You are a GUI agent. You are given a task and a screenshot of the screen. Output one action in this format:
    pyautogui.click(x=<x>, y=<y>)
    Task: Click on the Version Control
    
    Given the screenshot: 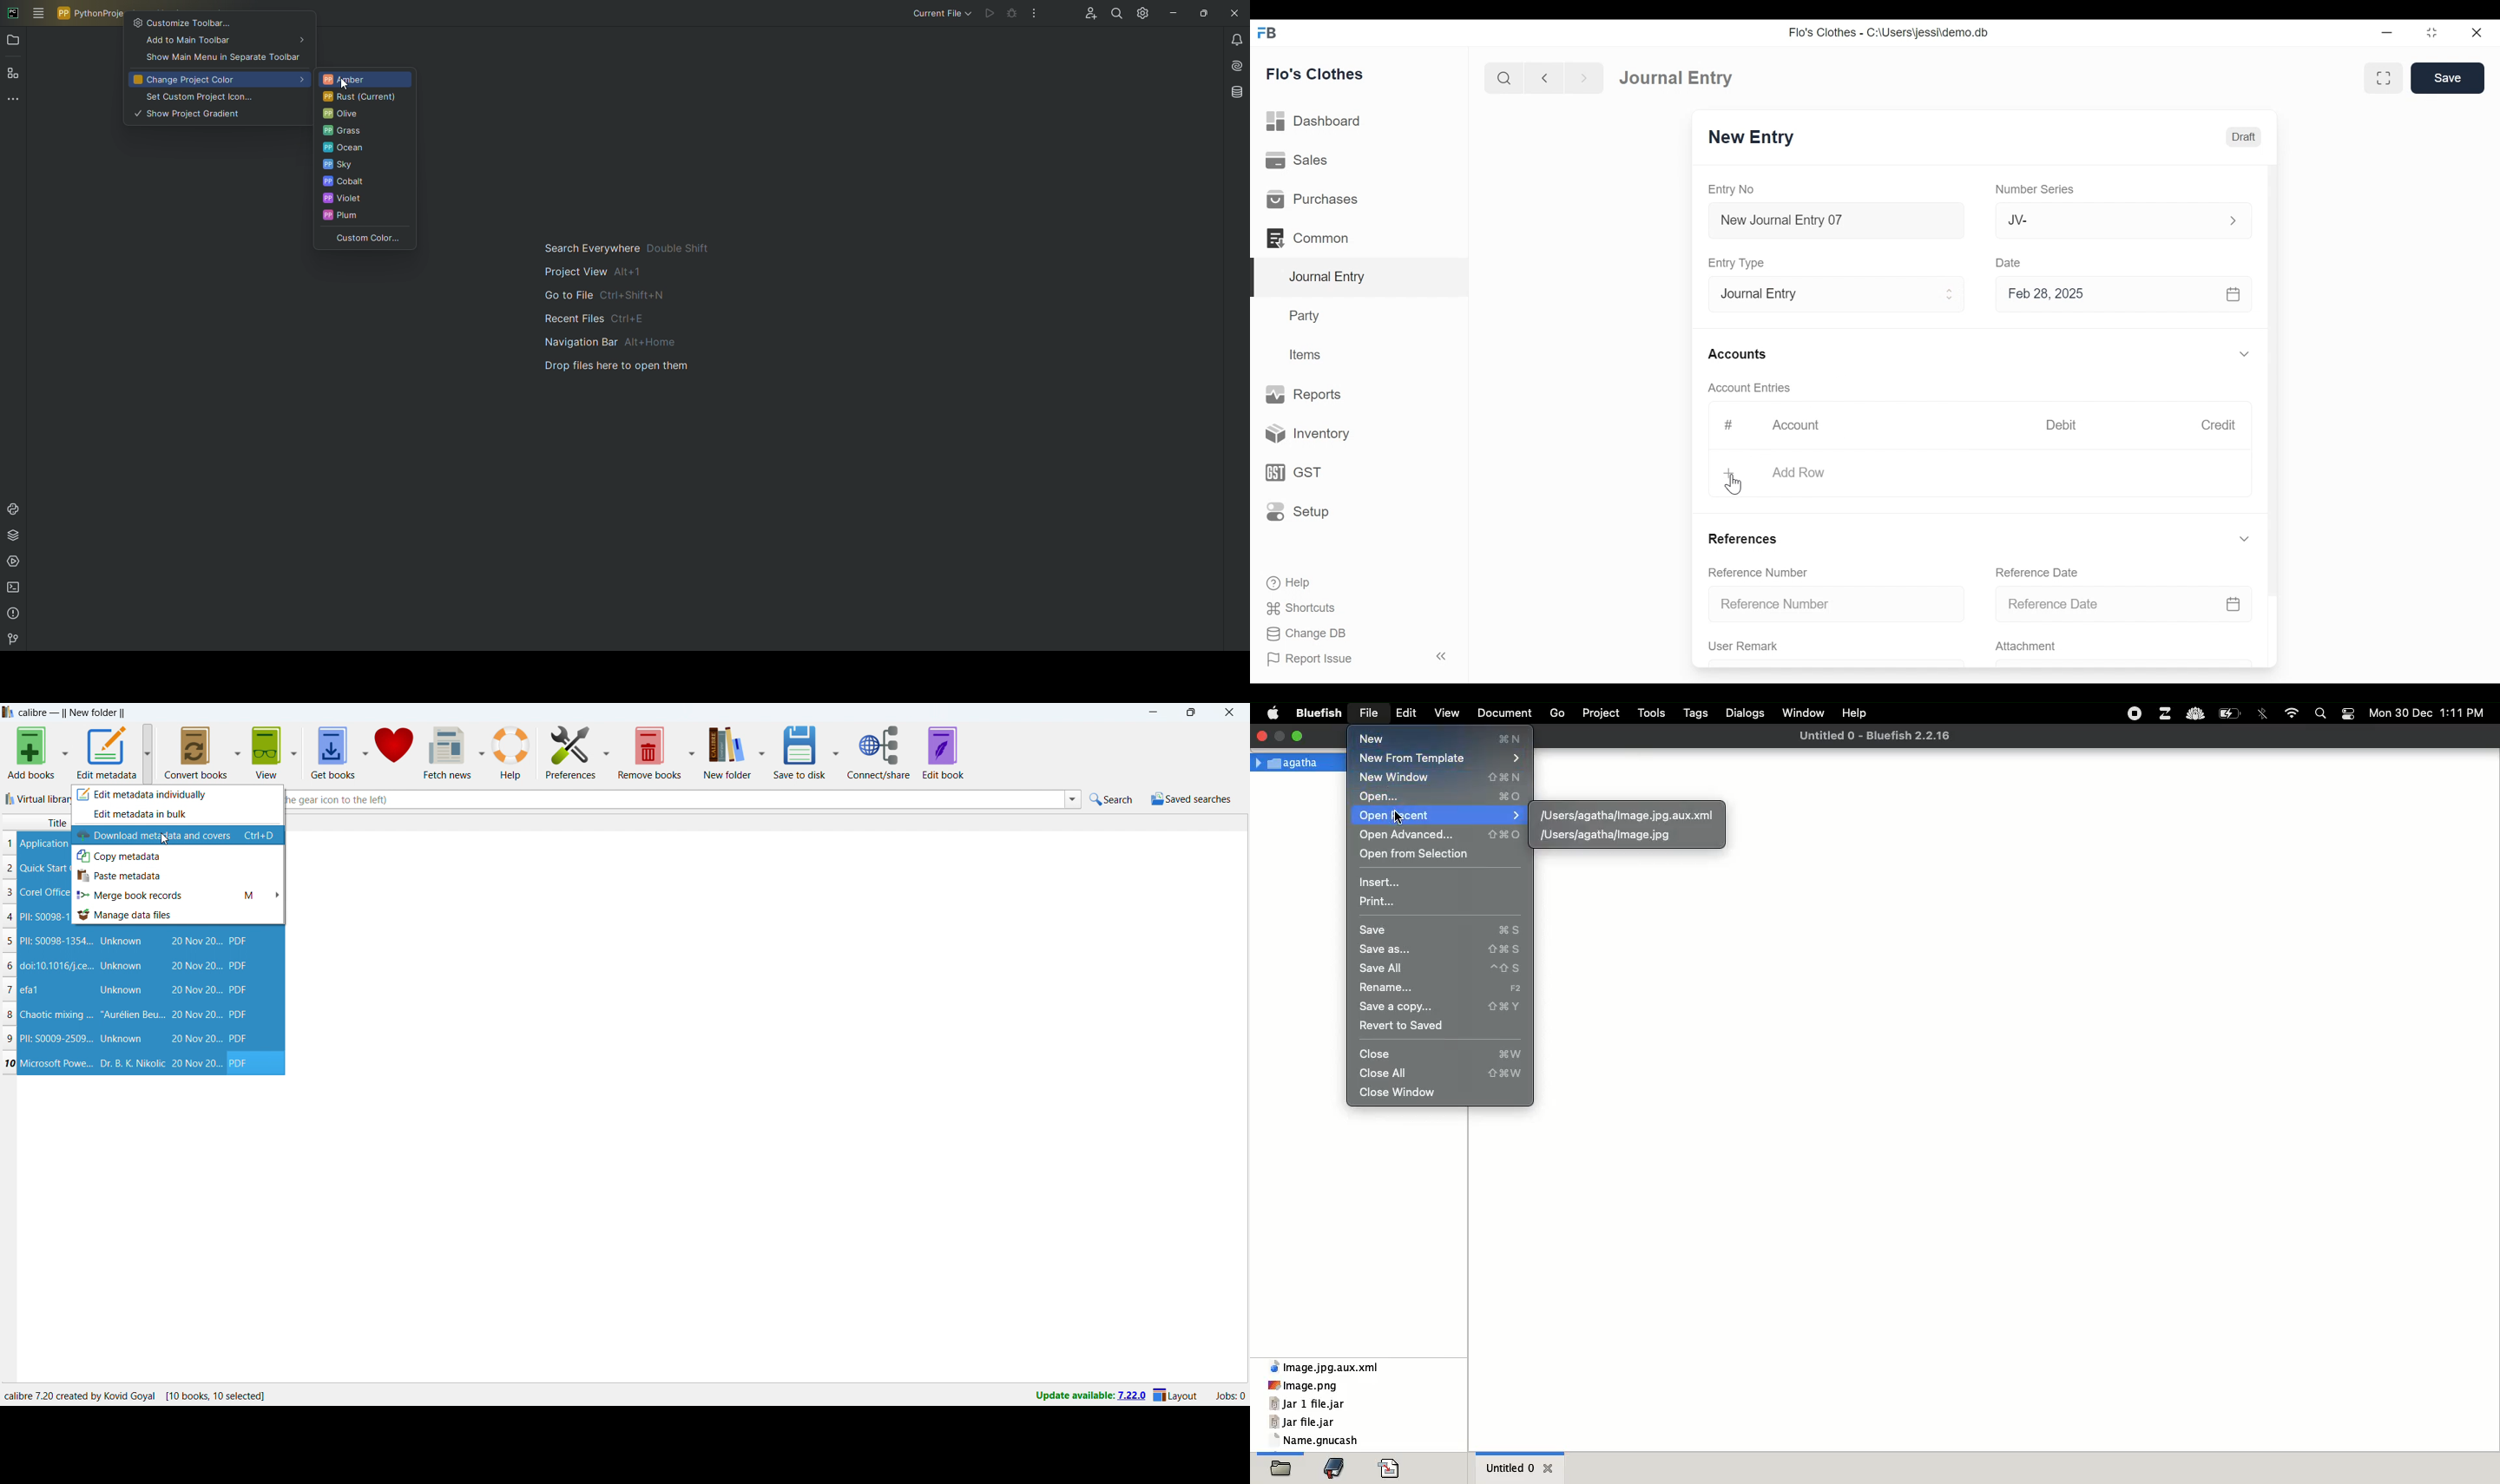 What is the action you would take?
    pyautogui.click(x=11, y=639)
    